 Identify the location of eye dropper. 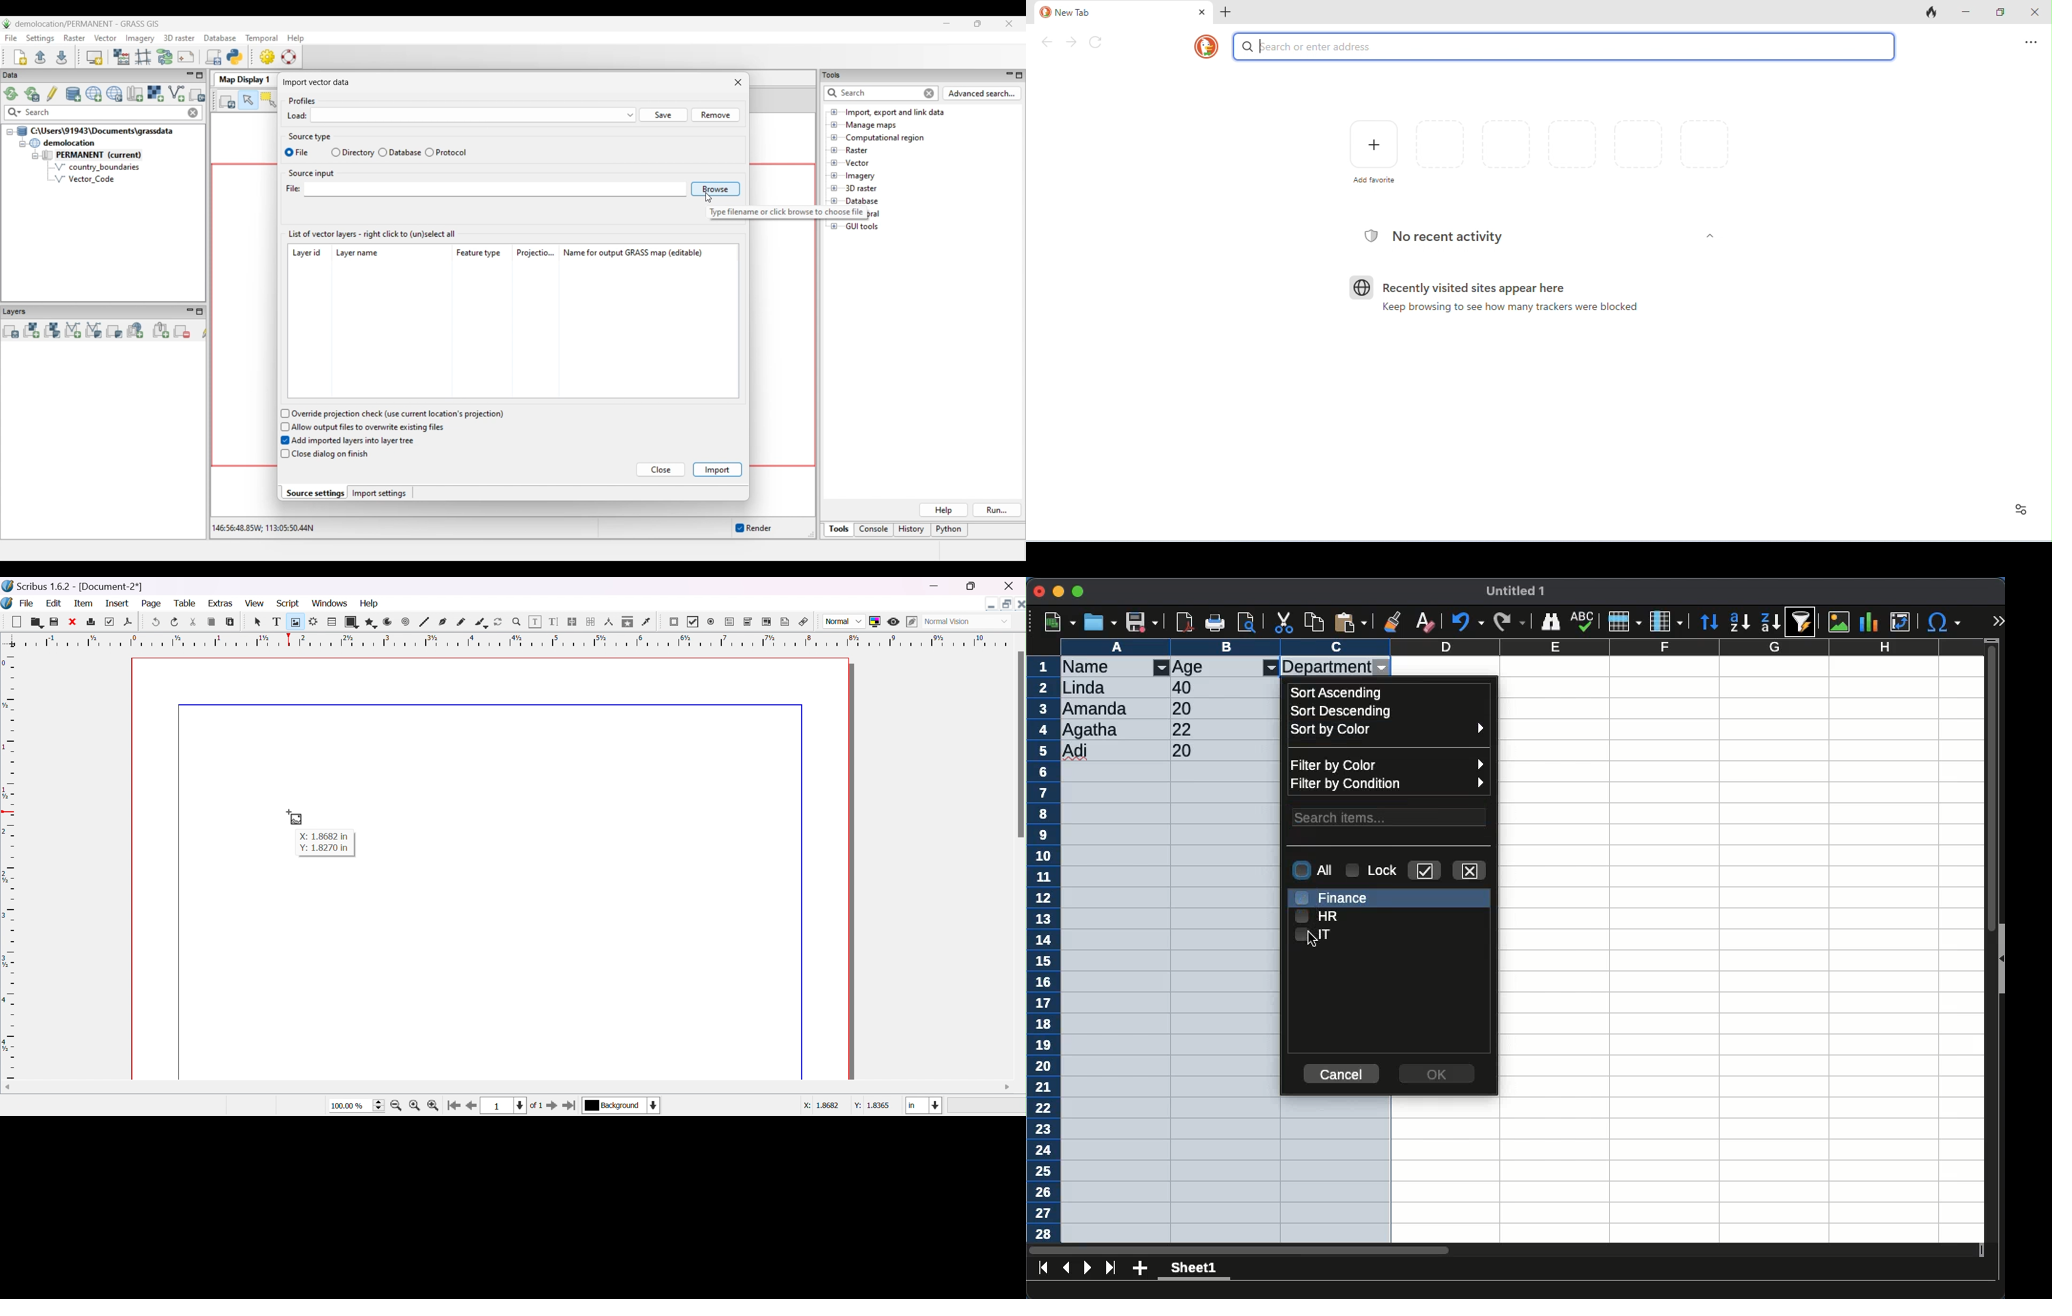
(648, 622).